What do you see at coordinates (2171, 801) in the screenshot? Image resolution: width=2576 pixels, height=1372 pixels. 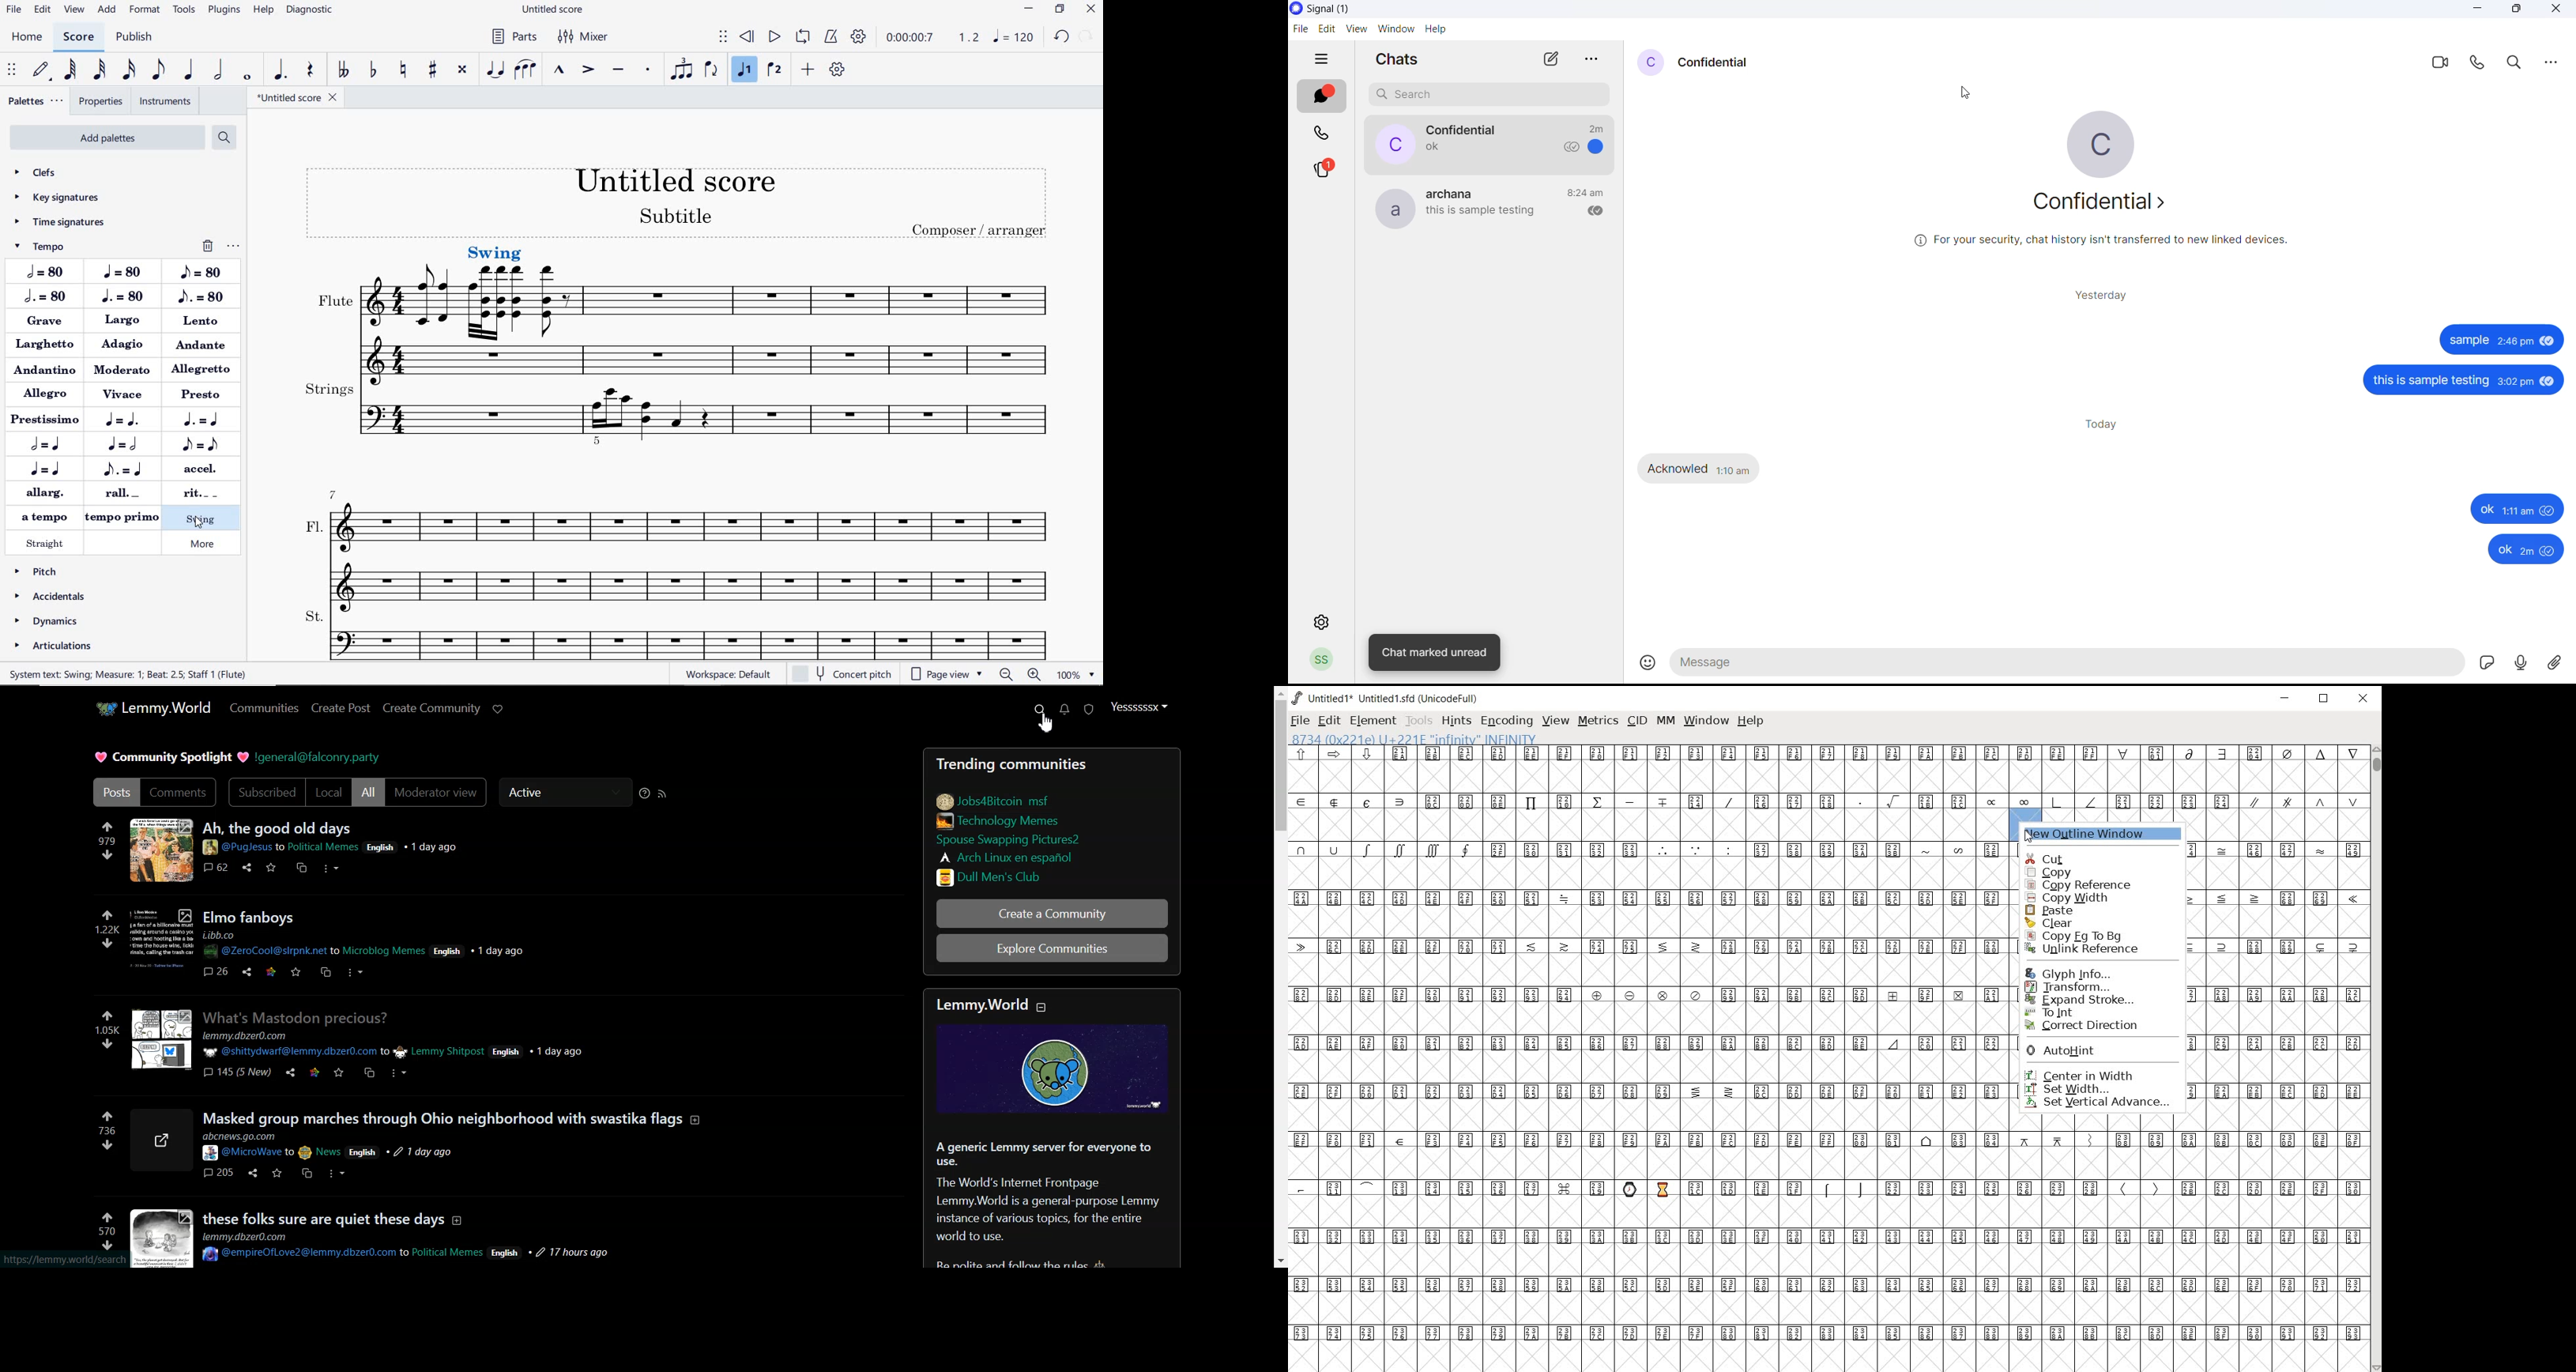 I see `Unicode code points` at bounding box center [2171, 801].